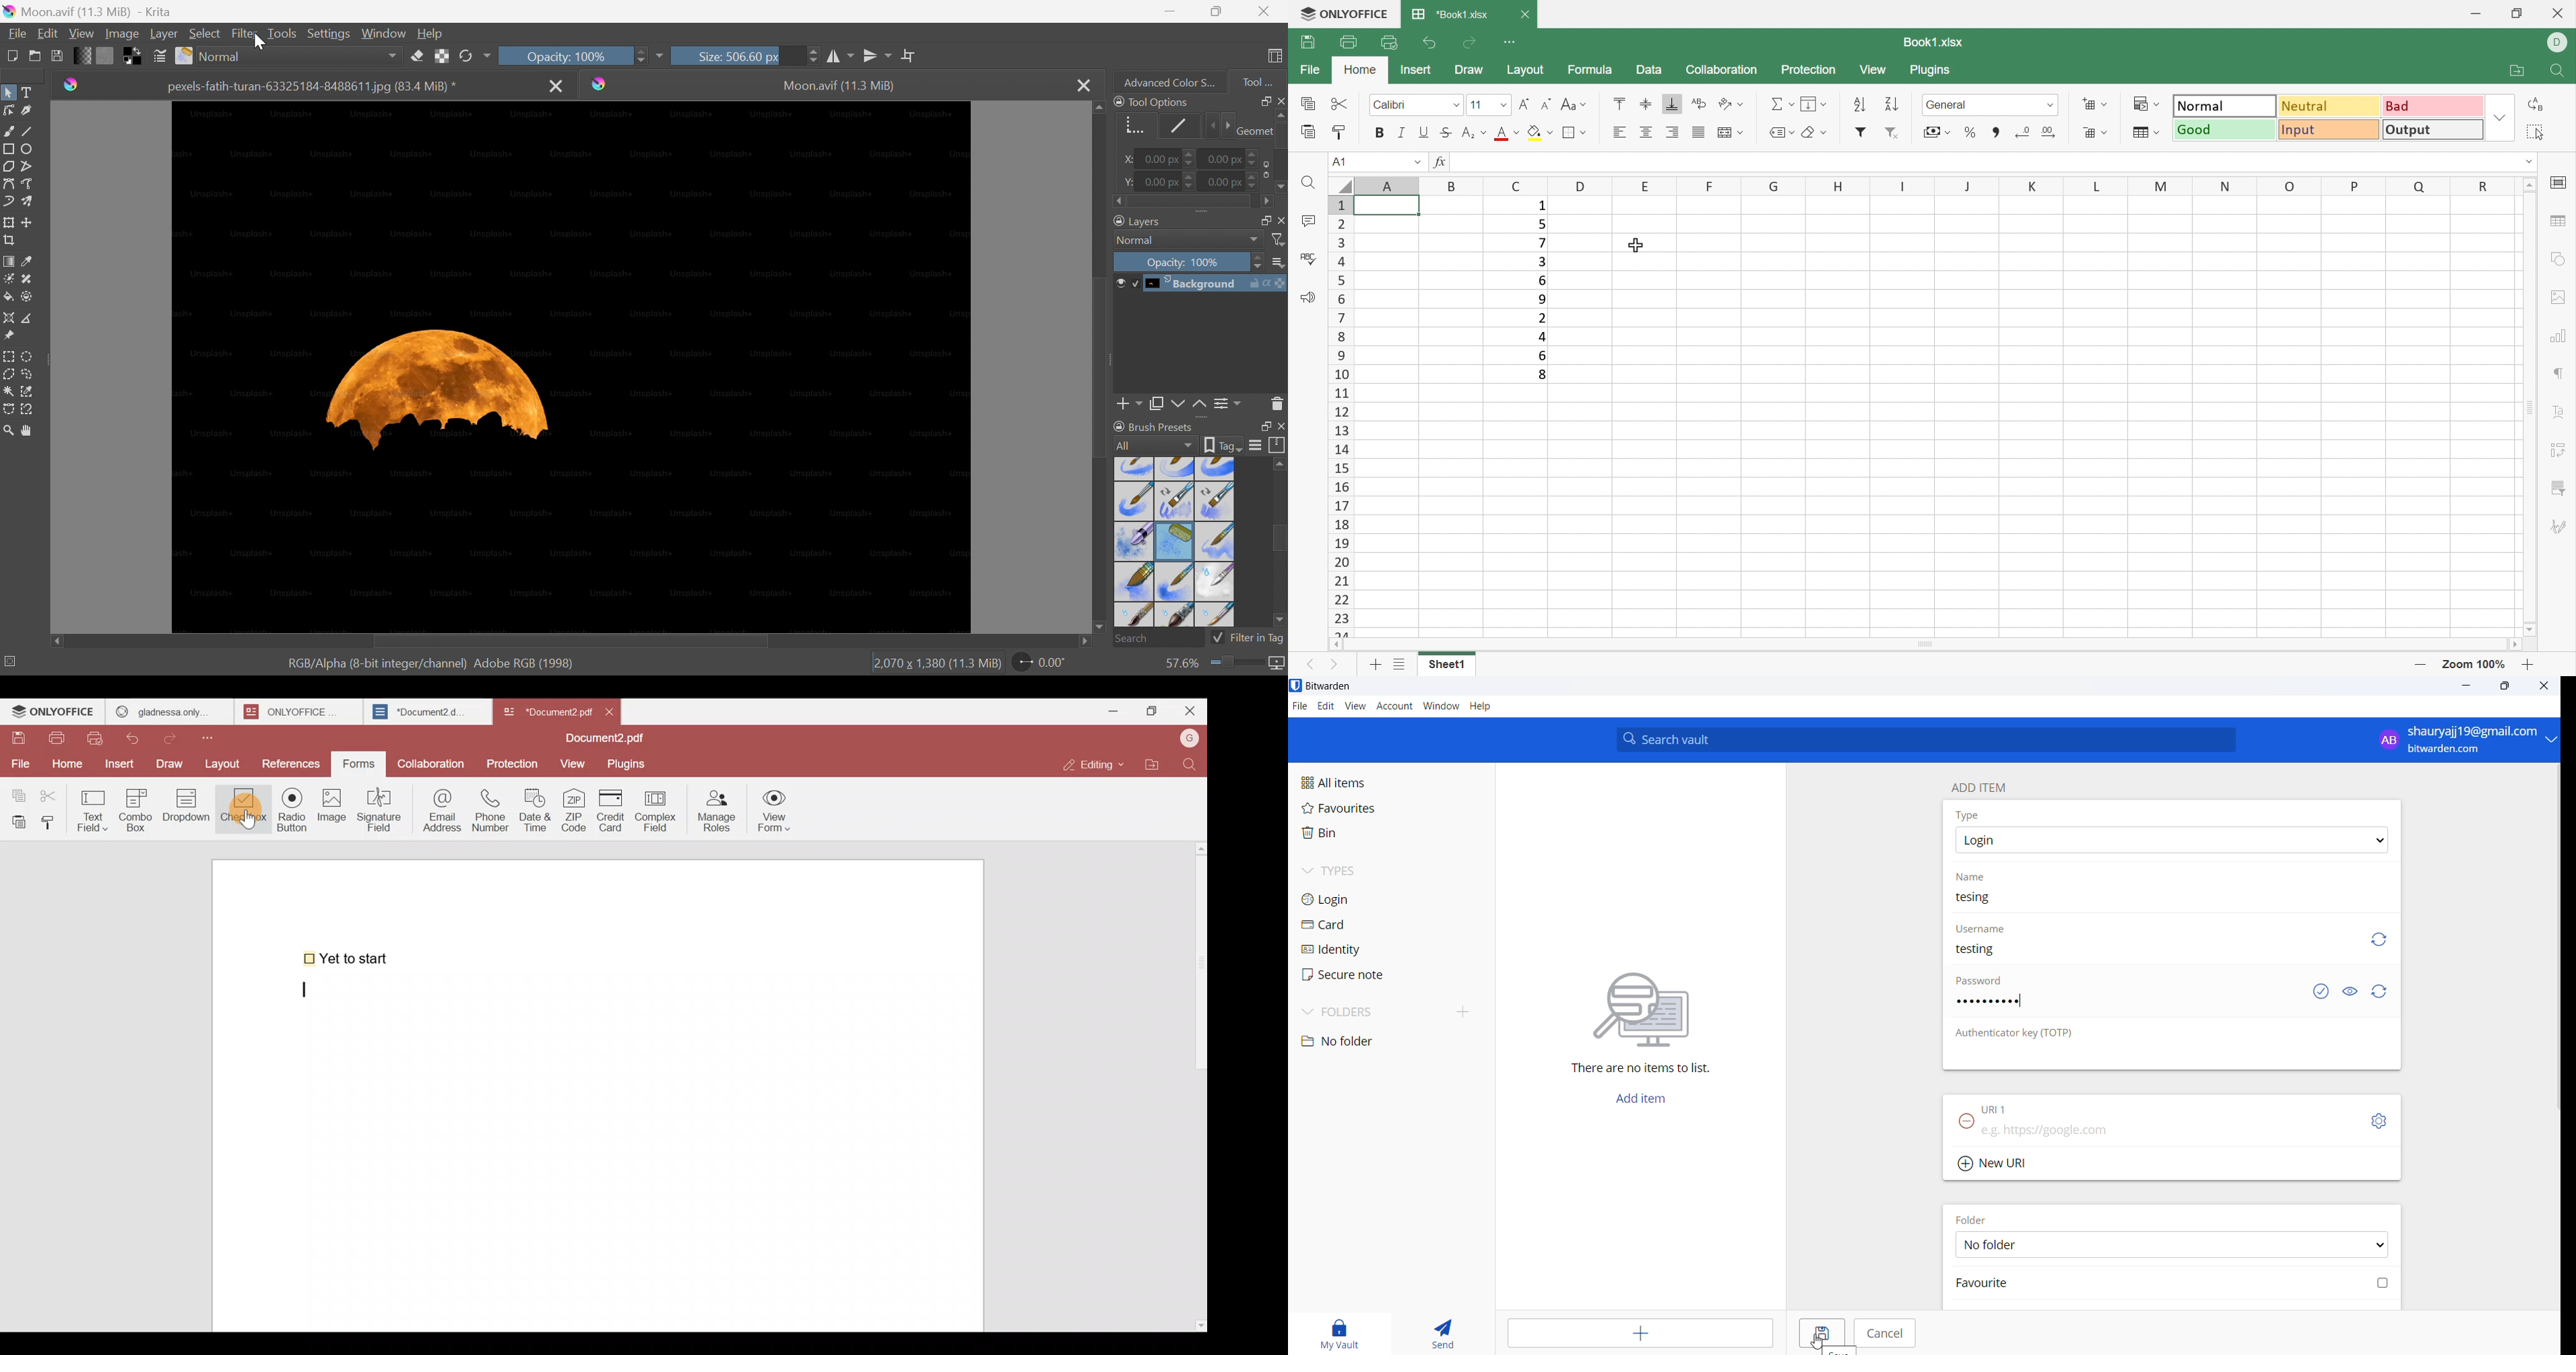  Describe the element at coordinates (2500, 120) in the screenshot. I see `Drop Down` at that location.